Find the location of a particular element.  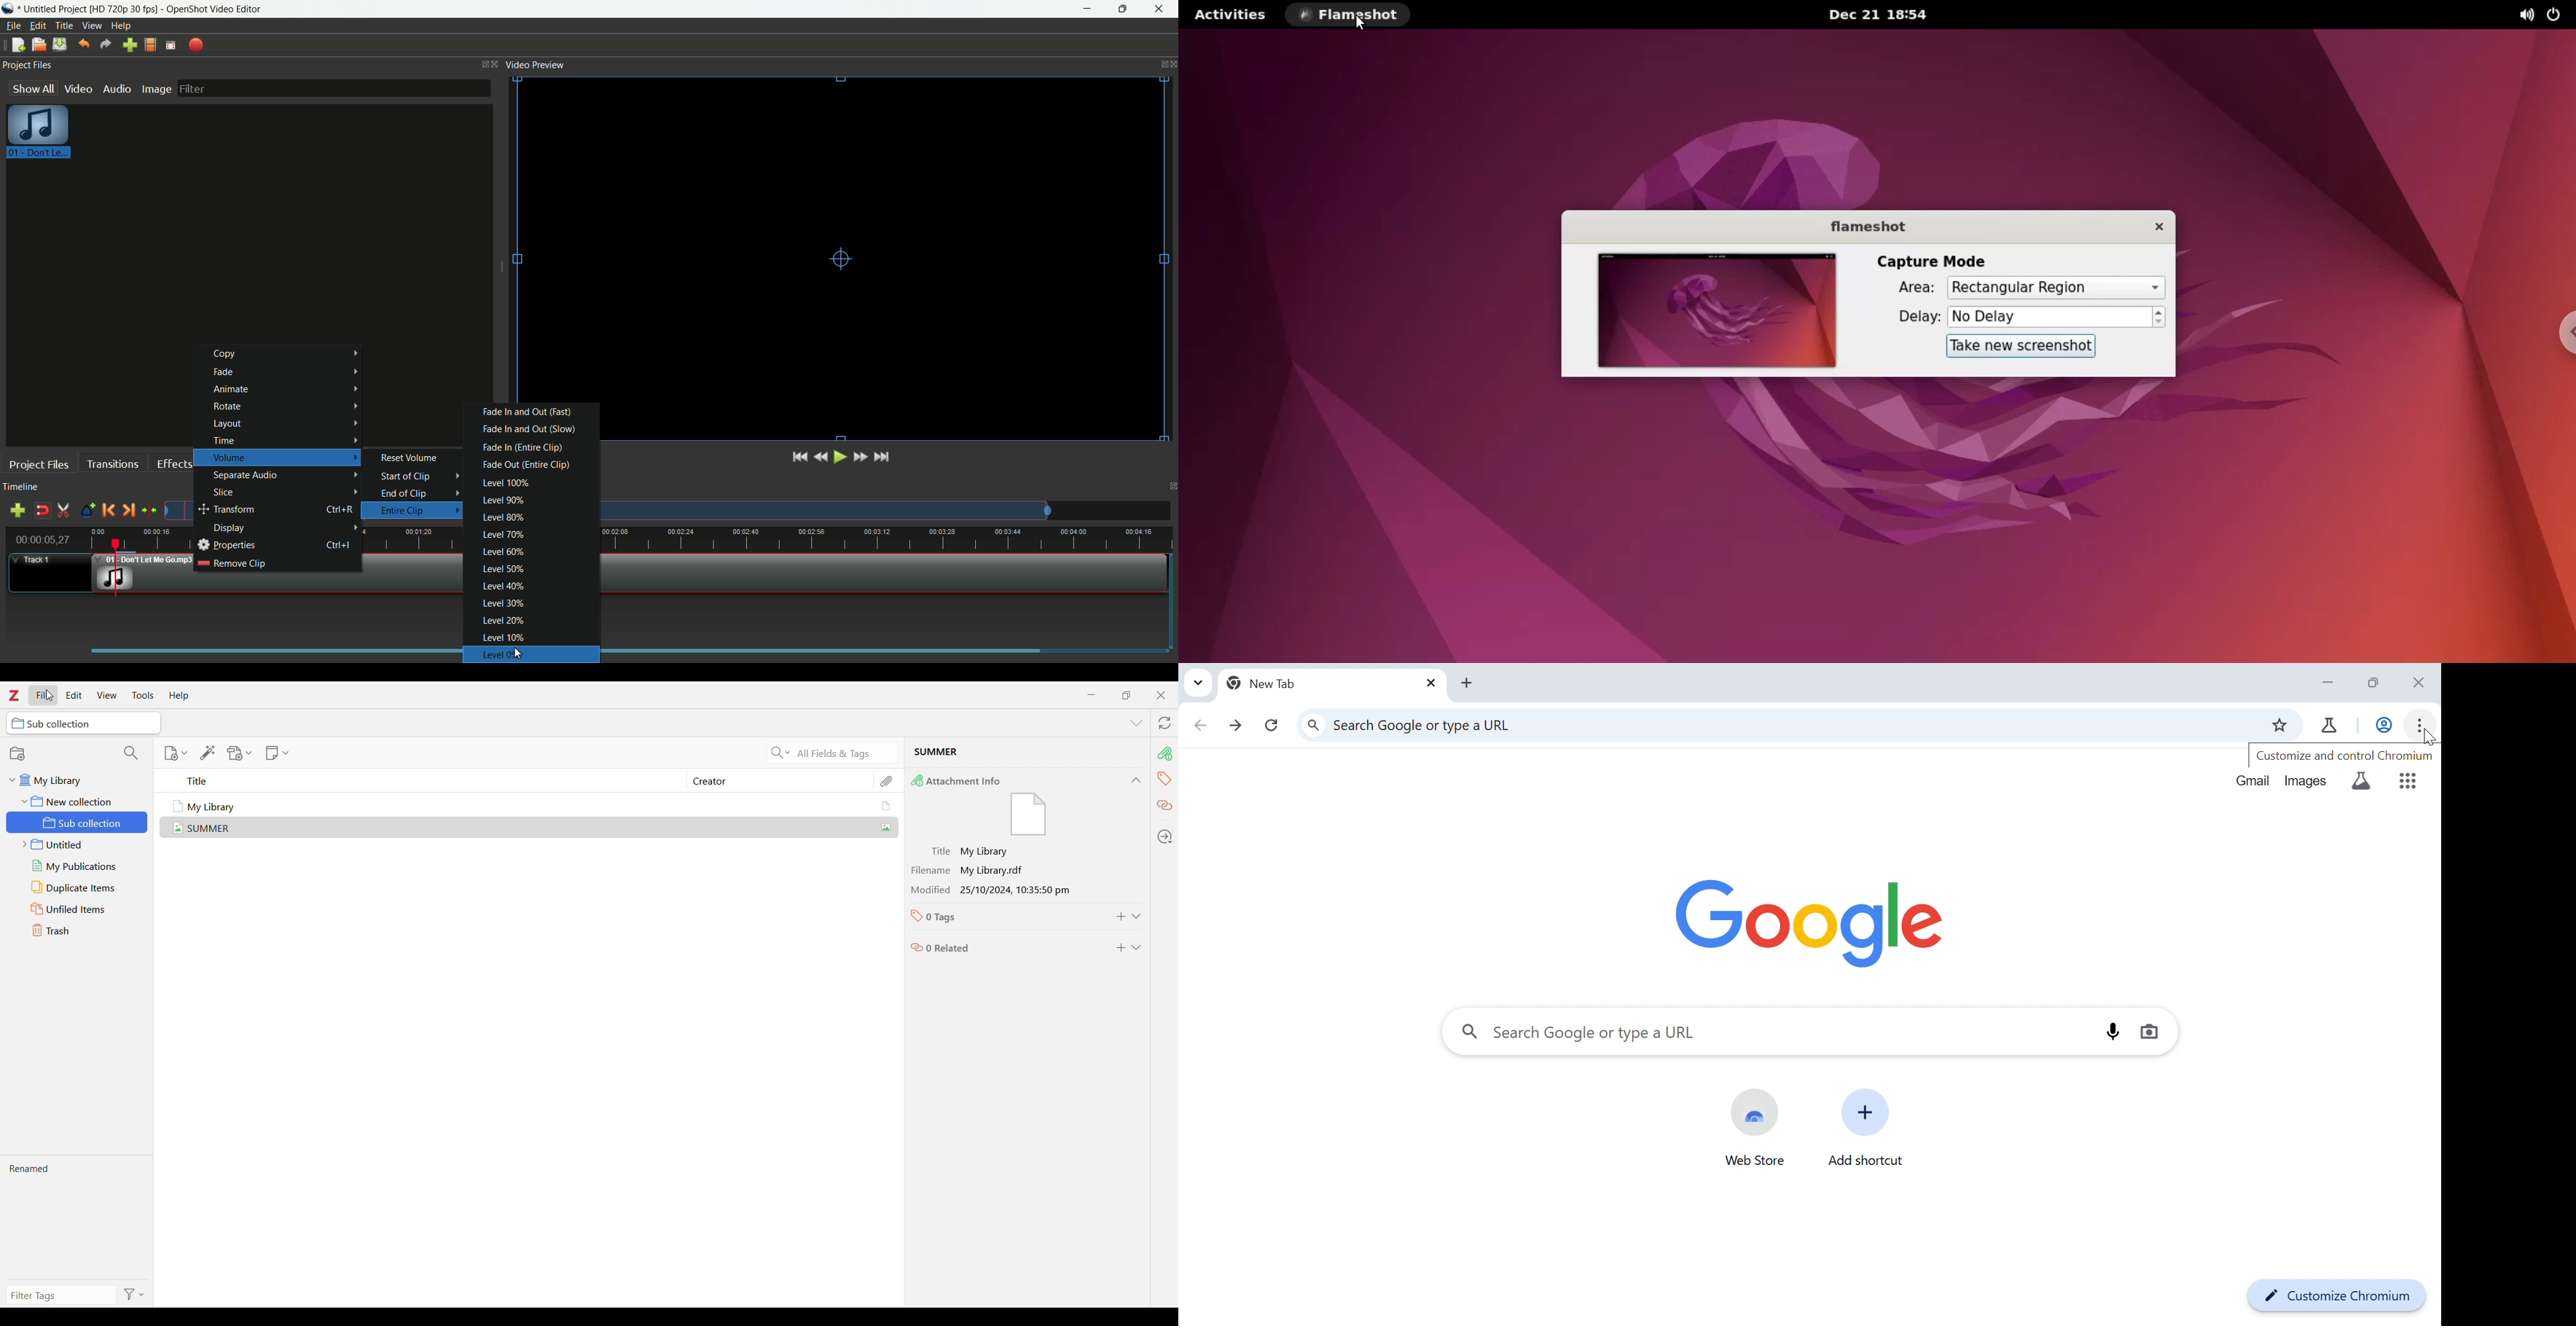

New collection folder is located at coordinates (73, 801).